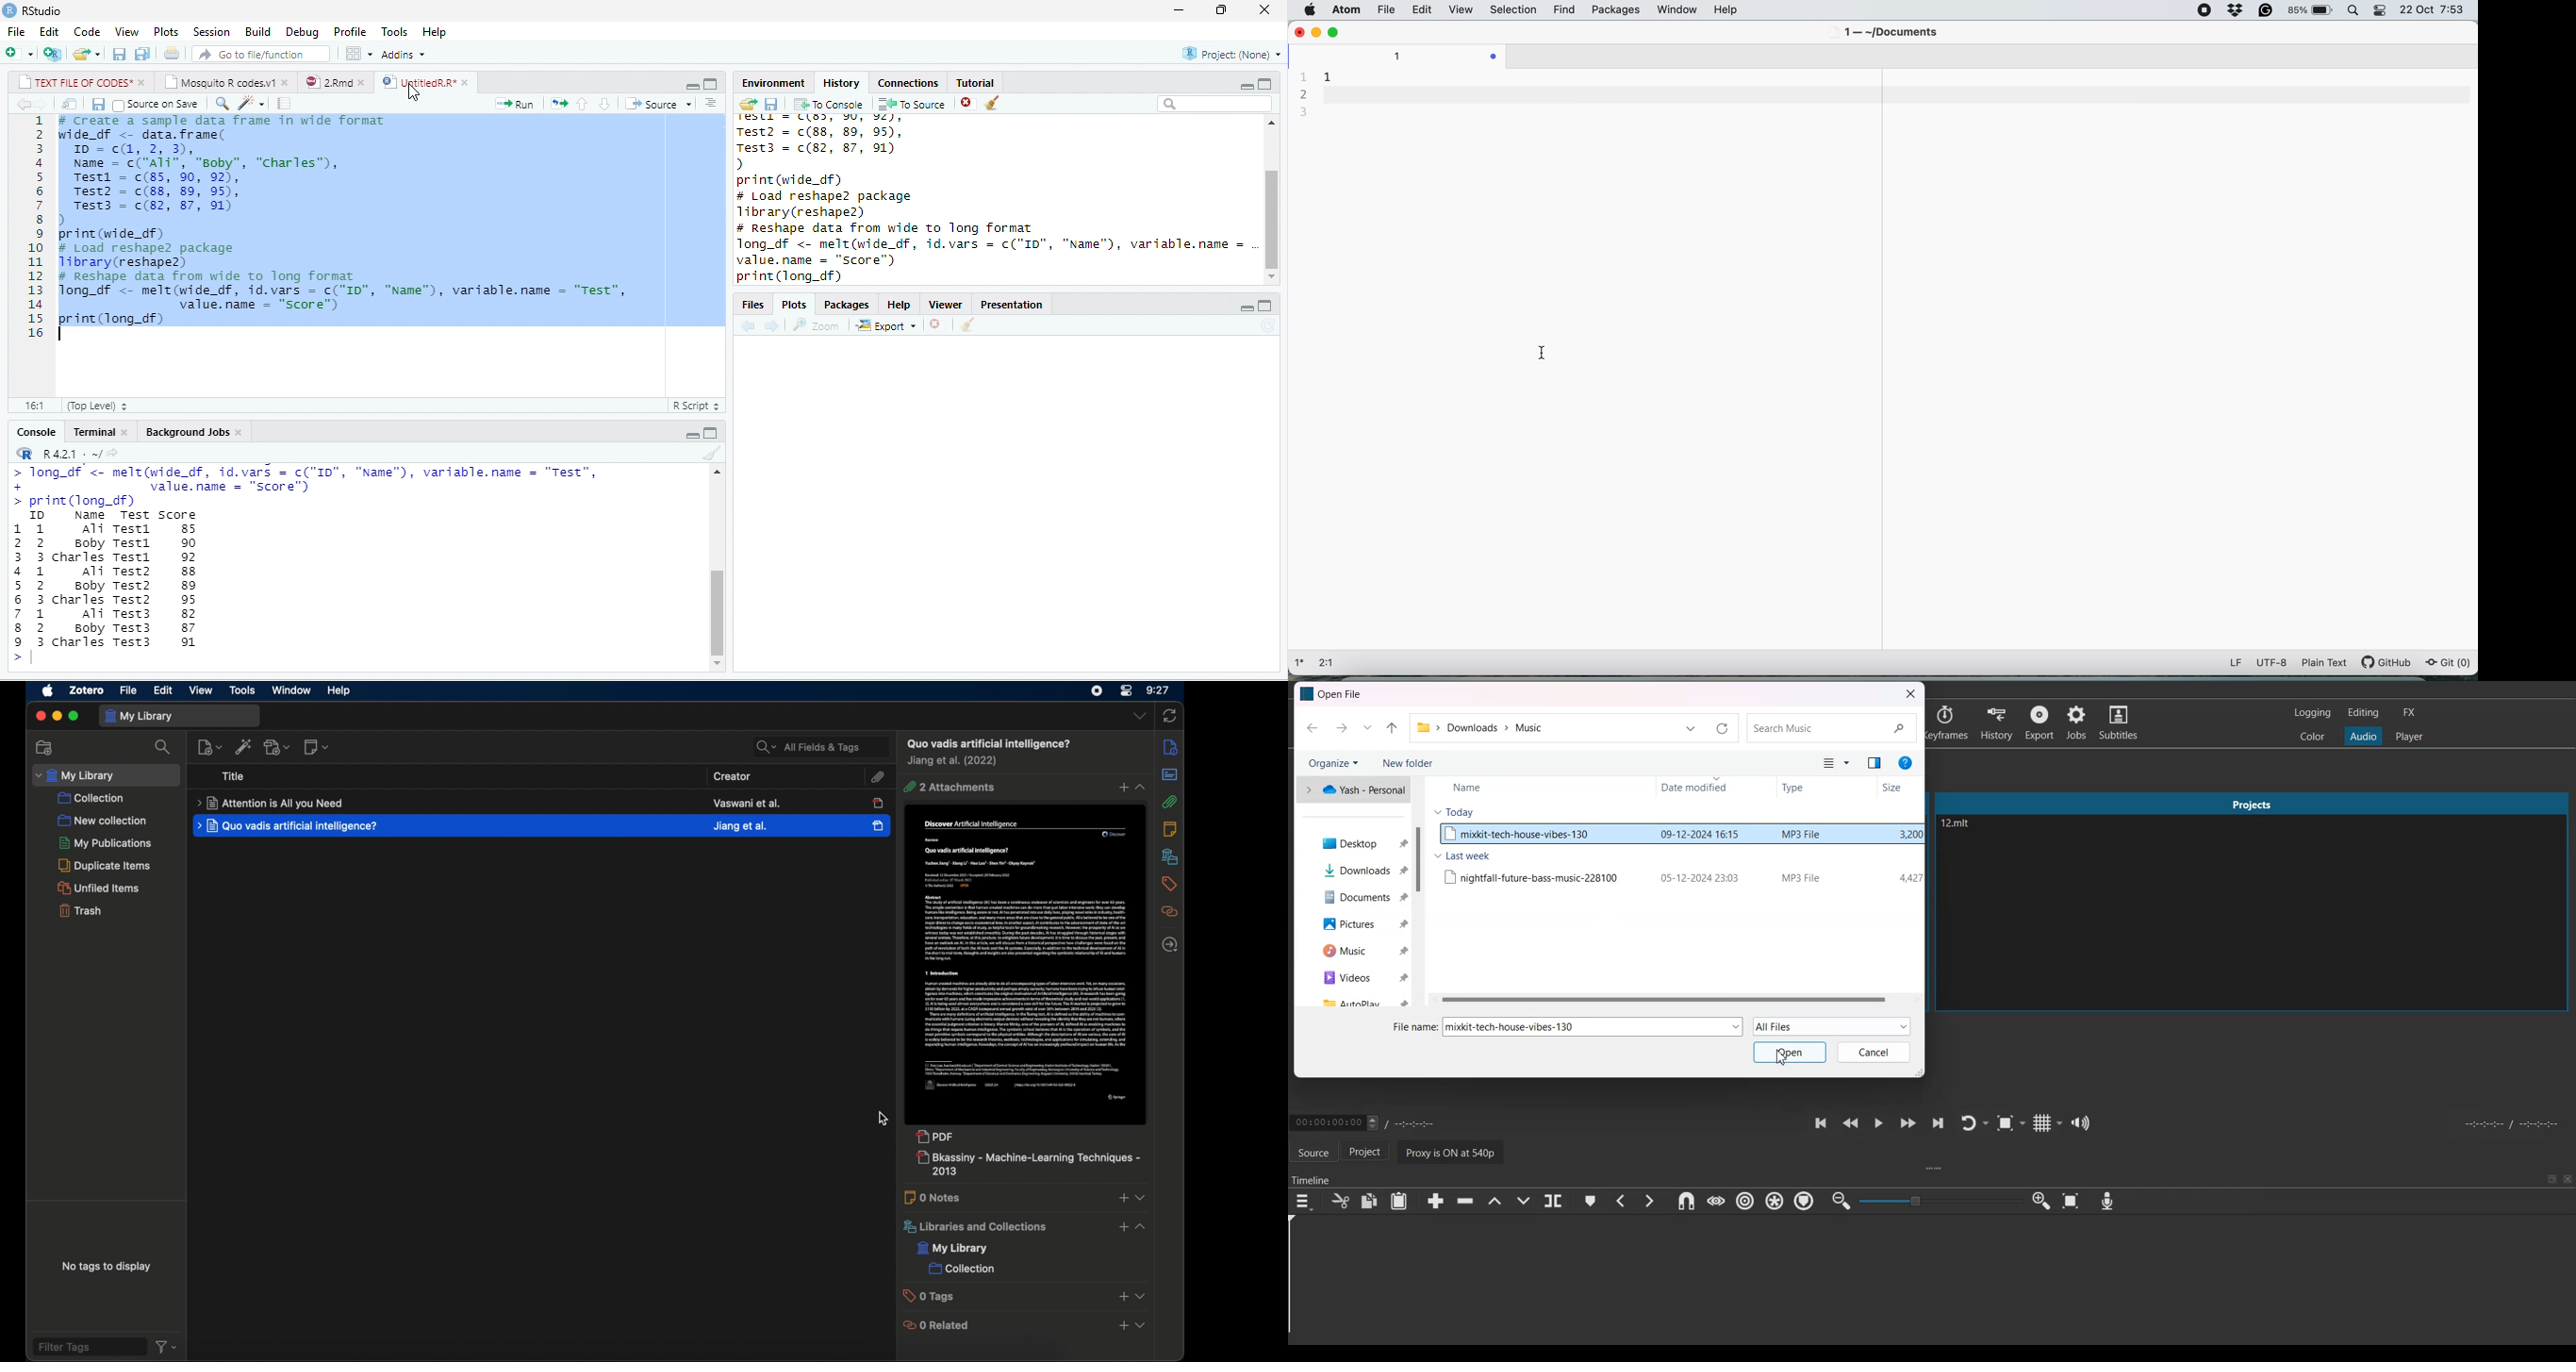 This screenshot has height=1372, width=2576. Describe the element at coordinates (69, 104) in the screenshot. I see `open in new window` at that location.